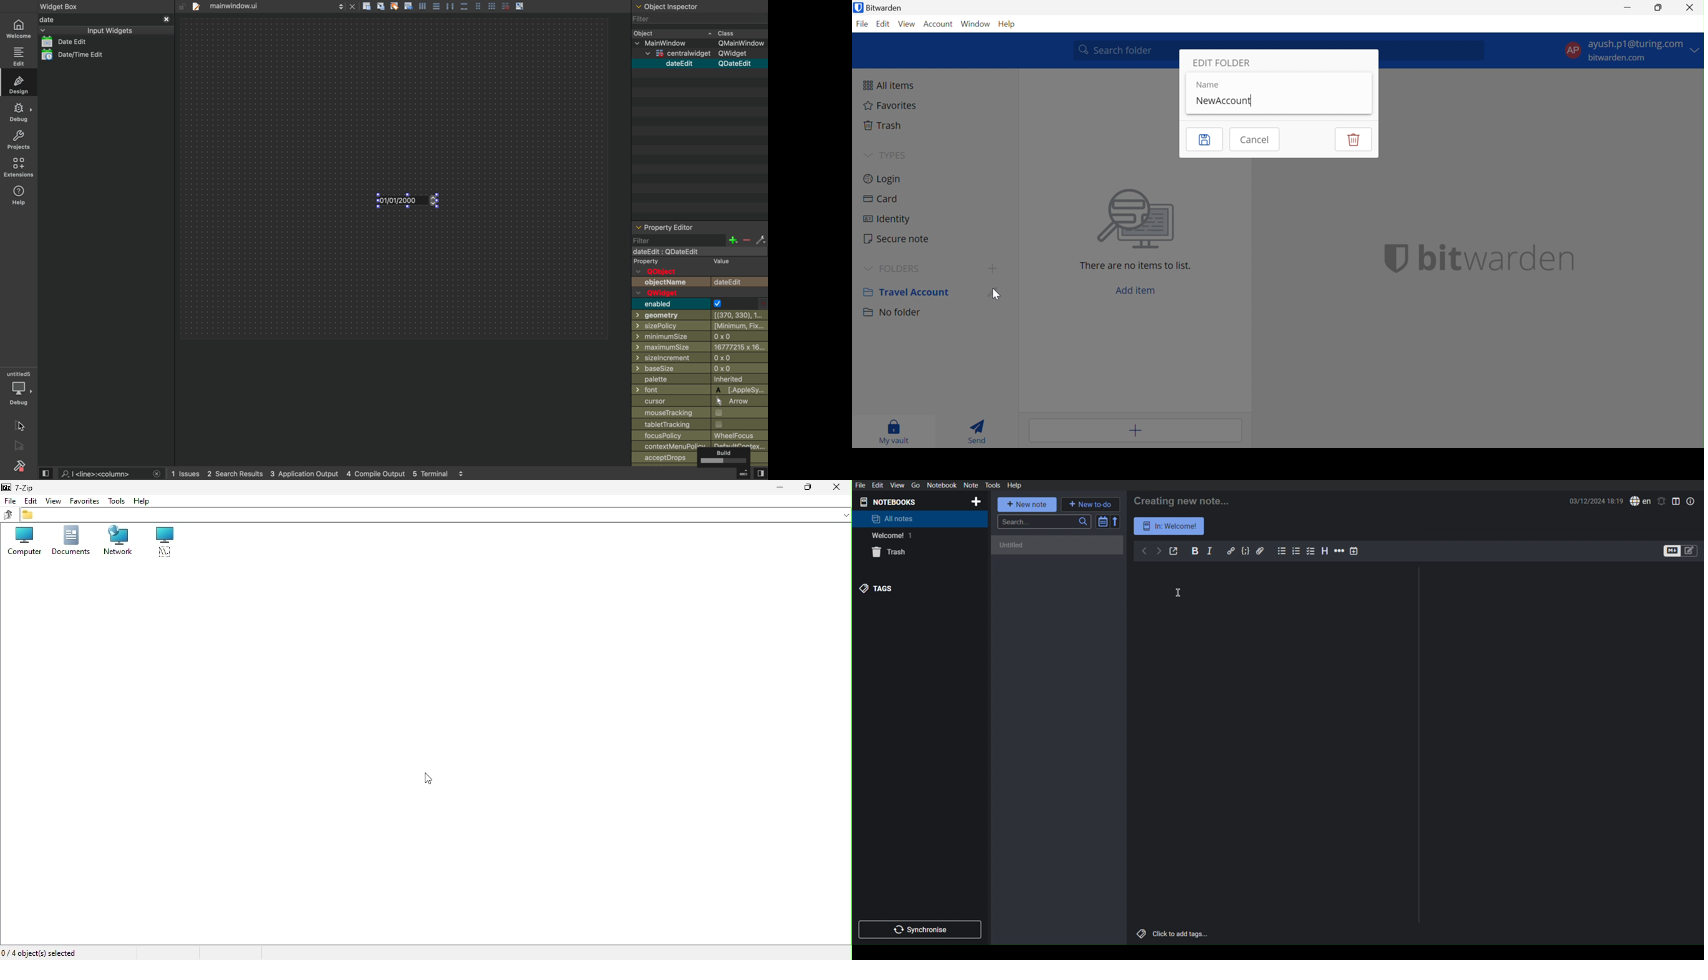  I want to click on File, so click(864, 24).